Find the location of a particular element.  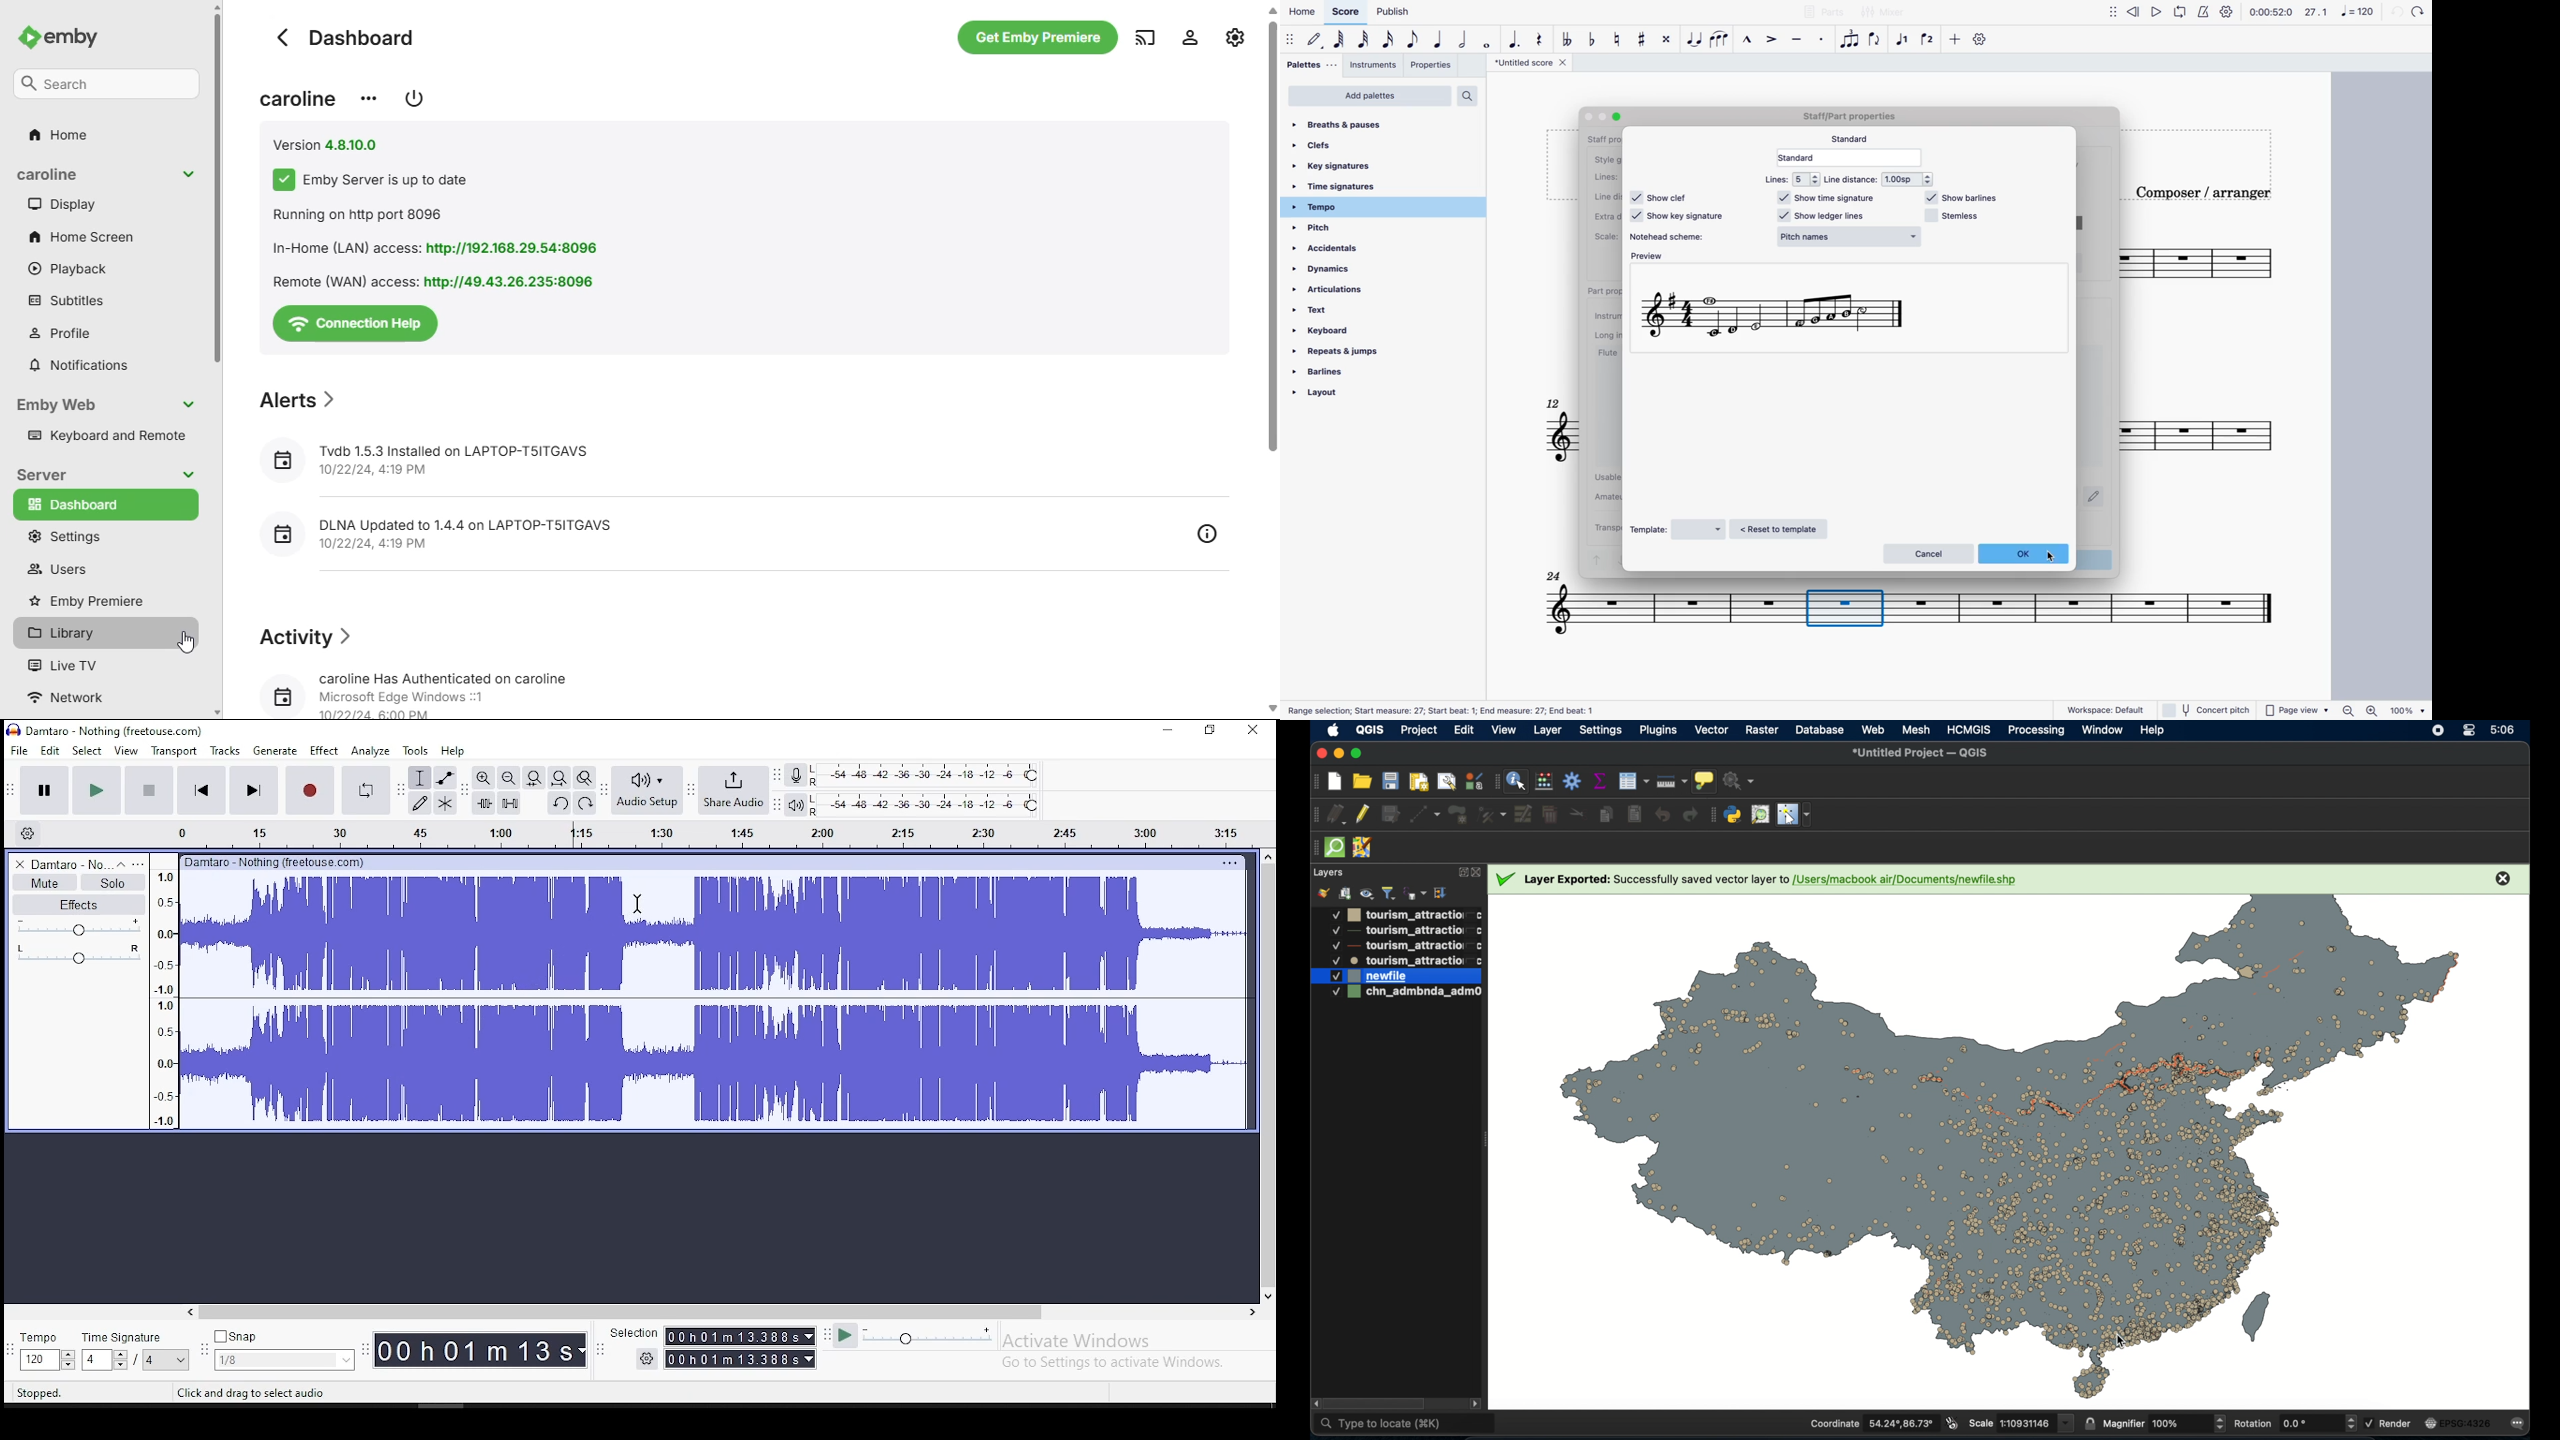

cursor is located at coordinates (641, 901).